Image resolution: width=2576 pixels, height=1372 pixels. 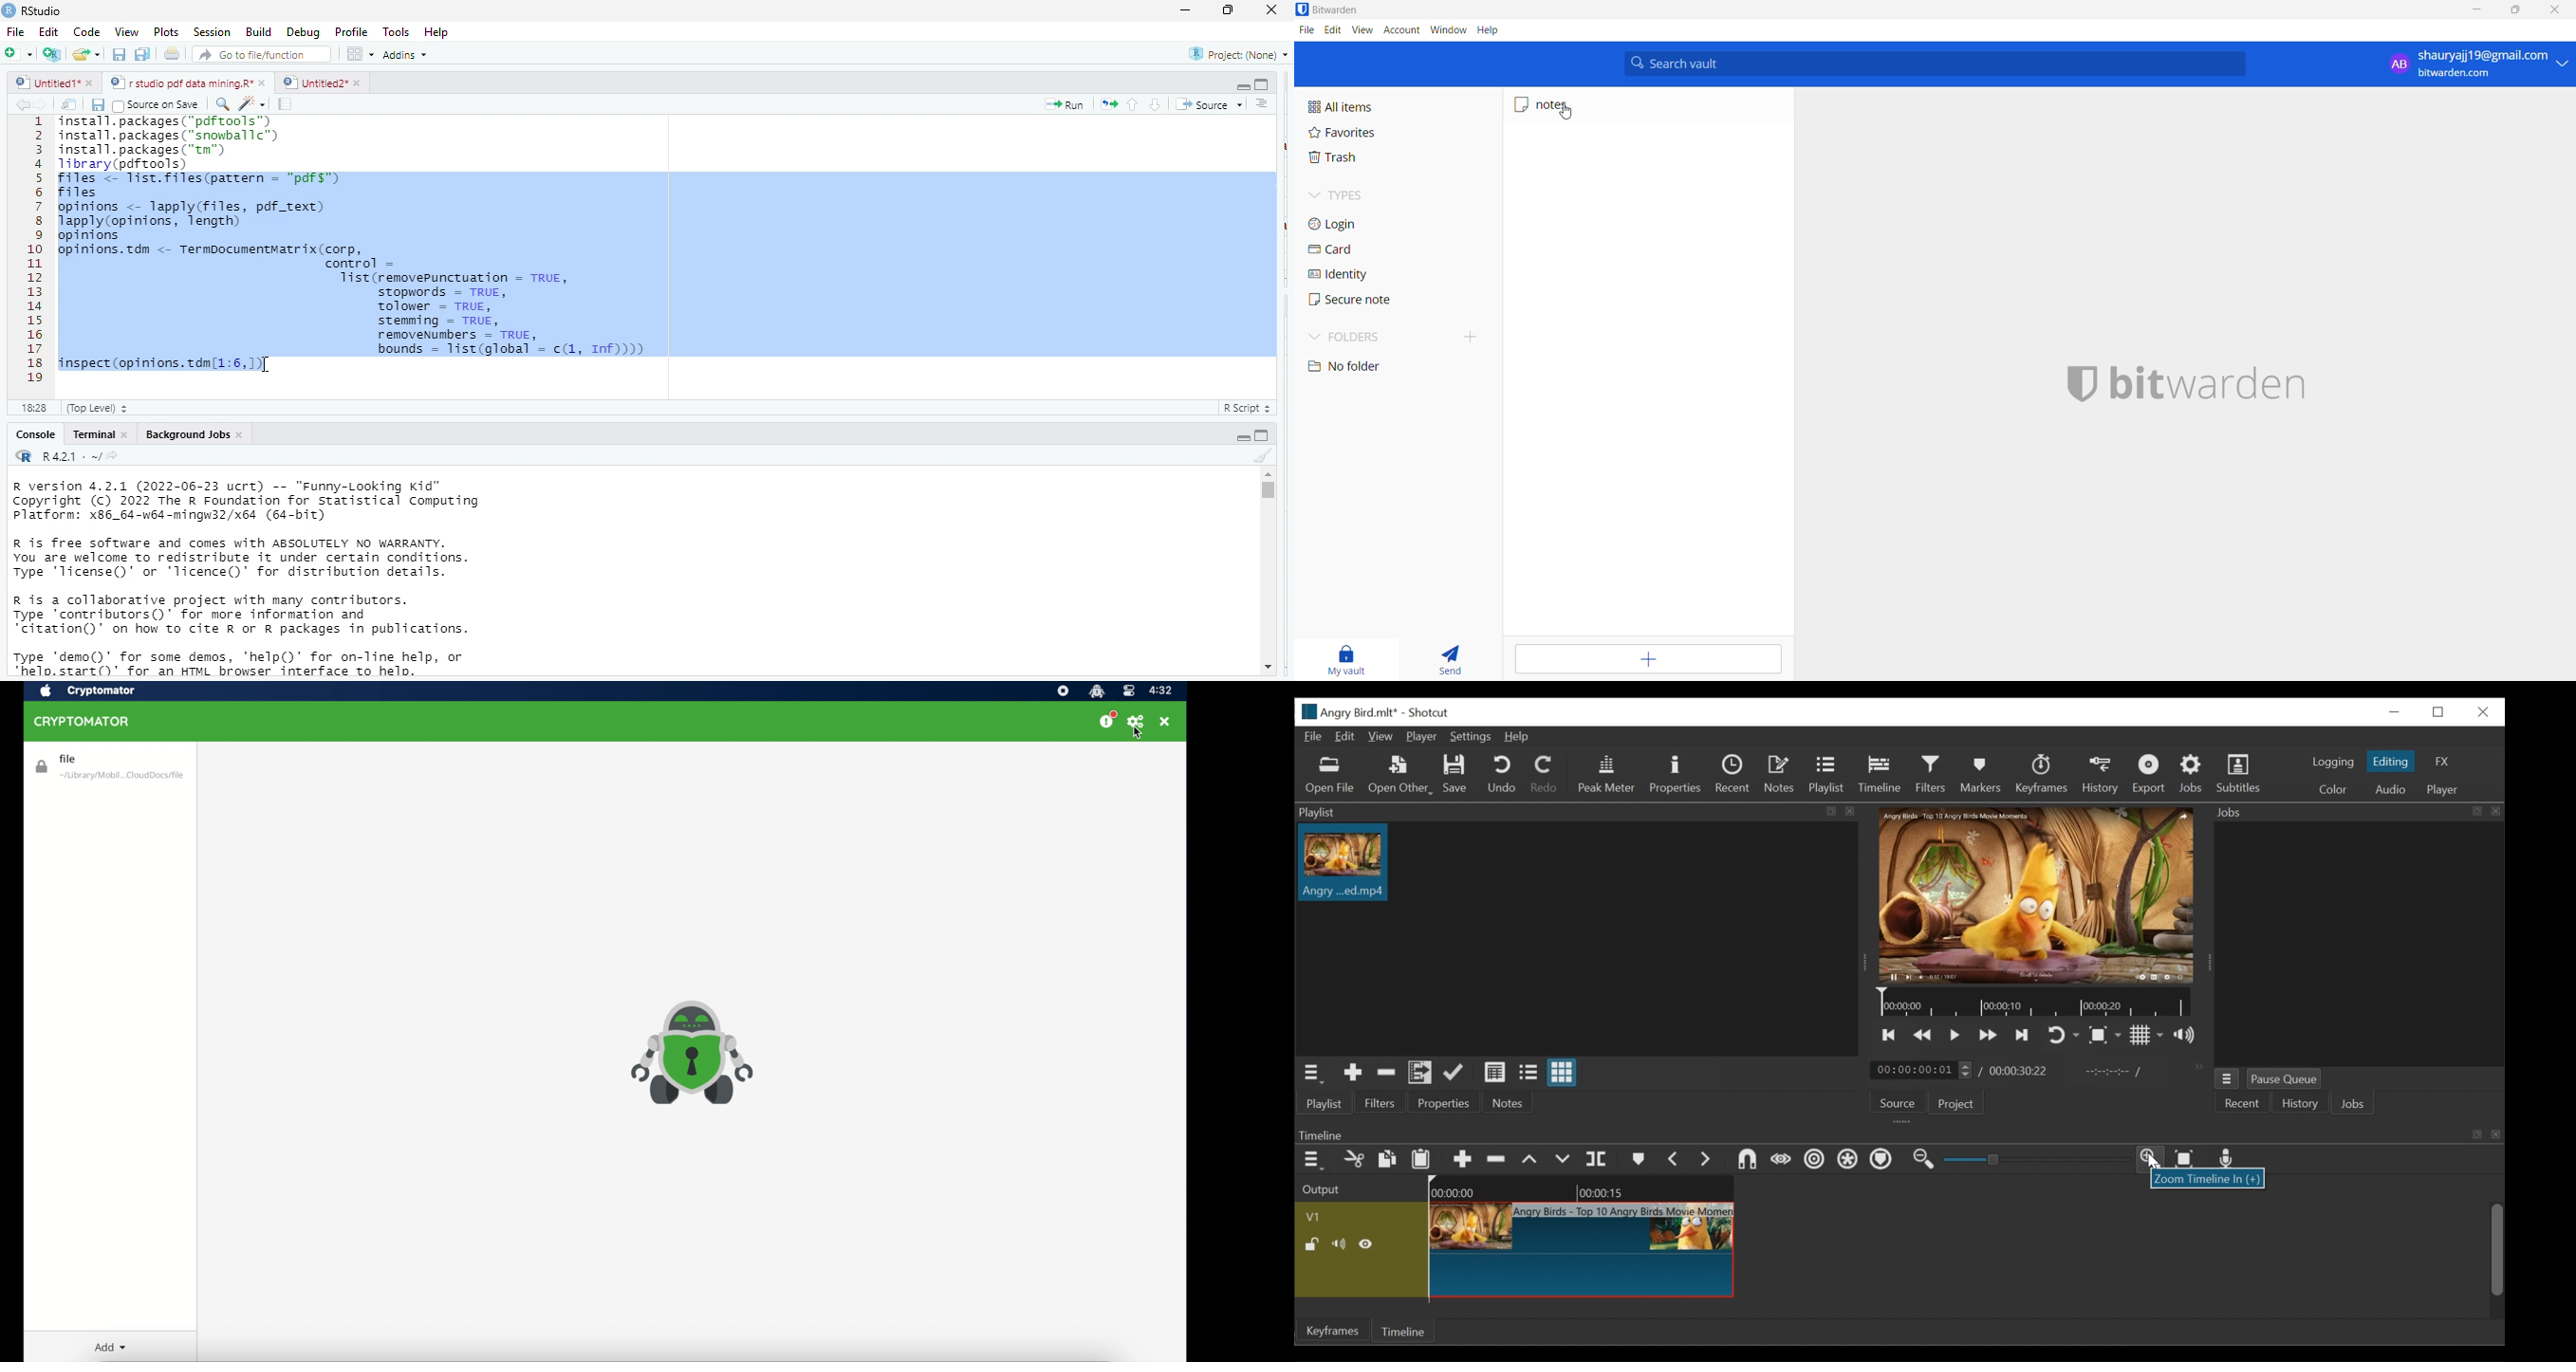 What do you see at coordinates (23, 104) in the screenshot?
I see `go back to the previous source location` at bounding box center [23, 104].